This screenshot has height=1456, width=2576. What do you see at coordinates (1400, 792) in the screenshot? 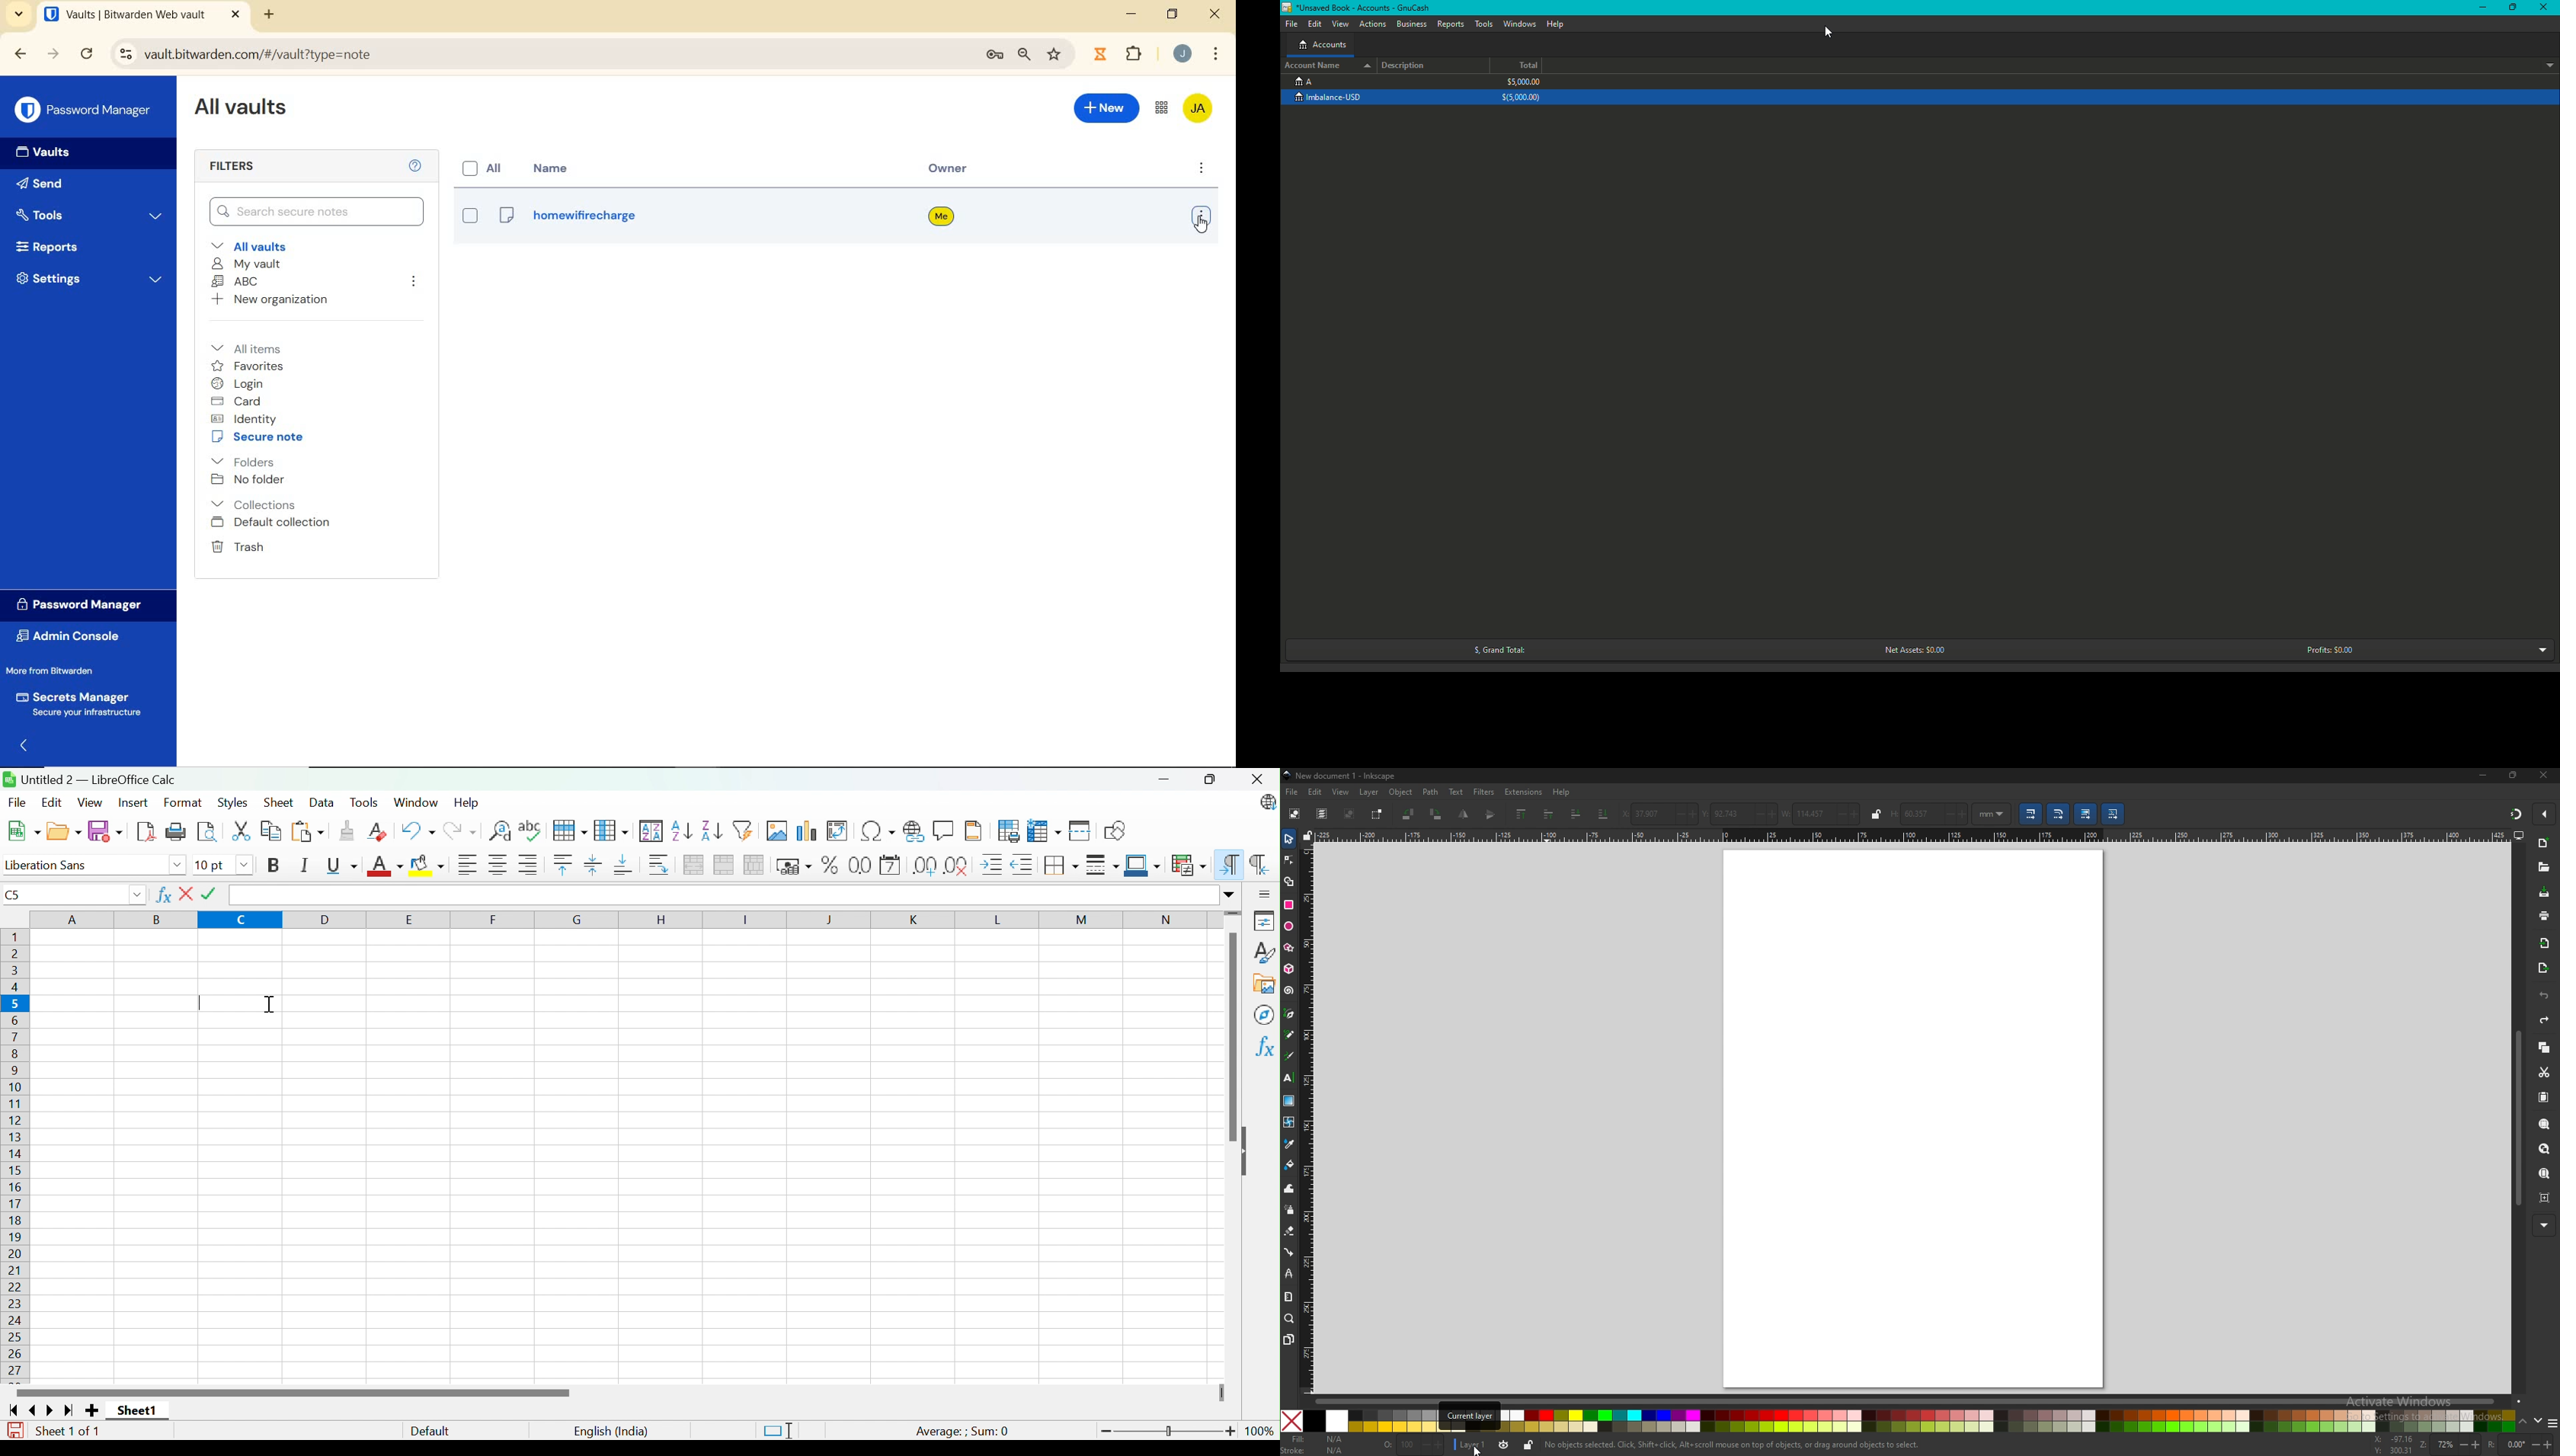
I see `object` at bounding box center [1400, 792].